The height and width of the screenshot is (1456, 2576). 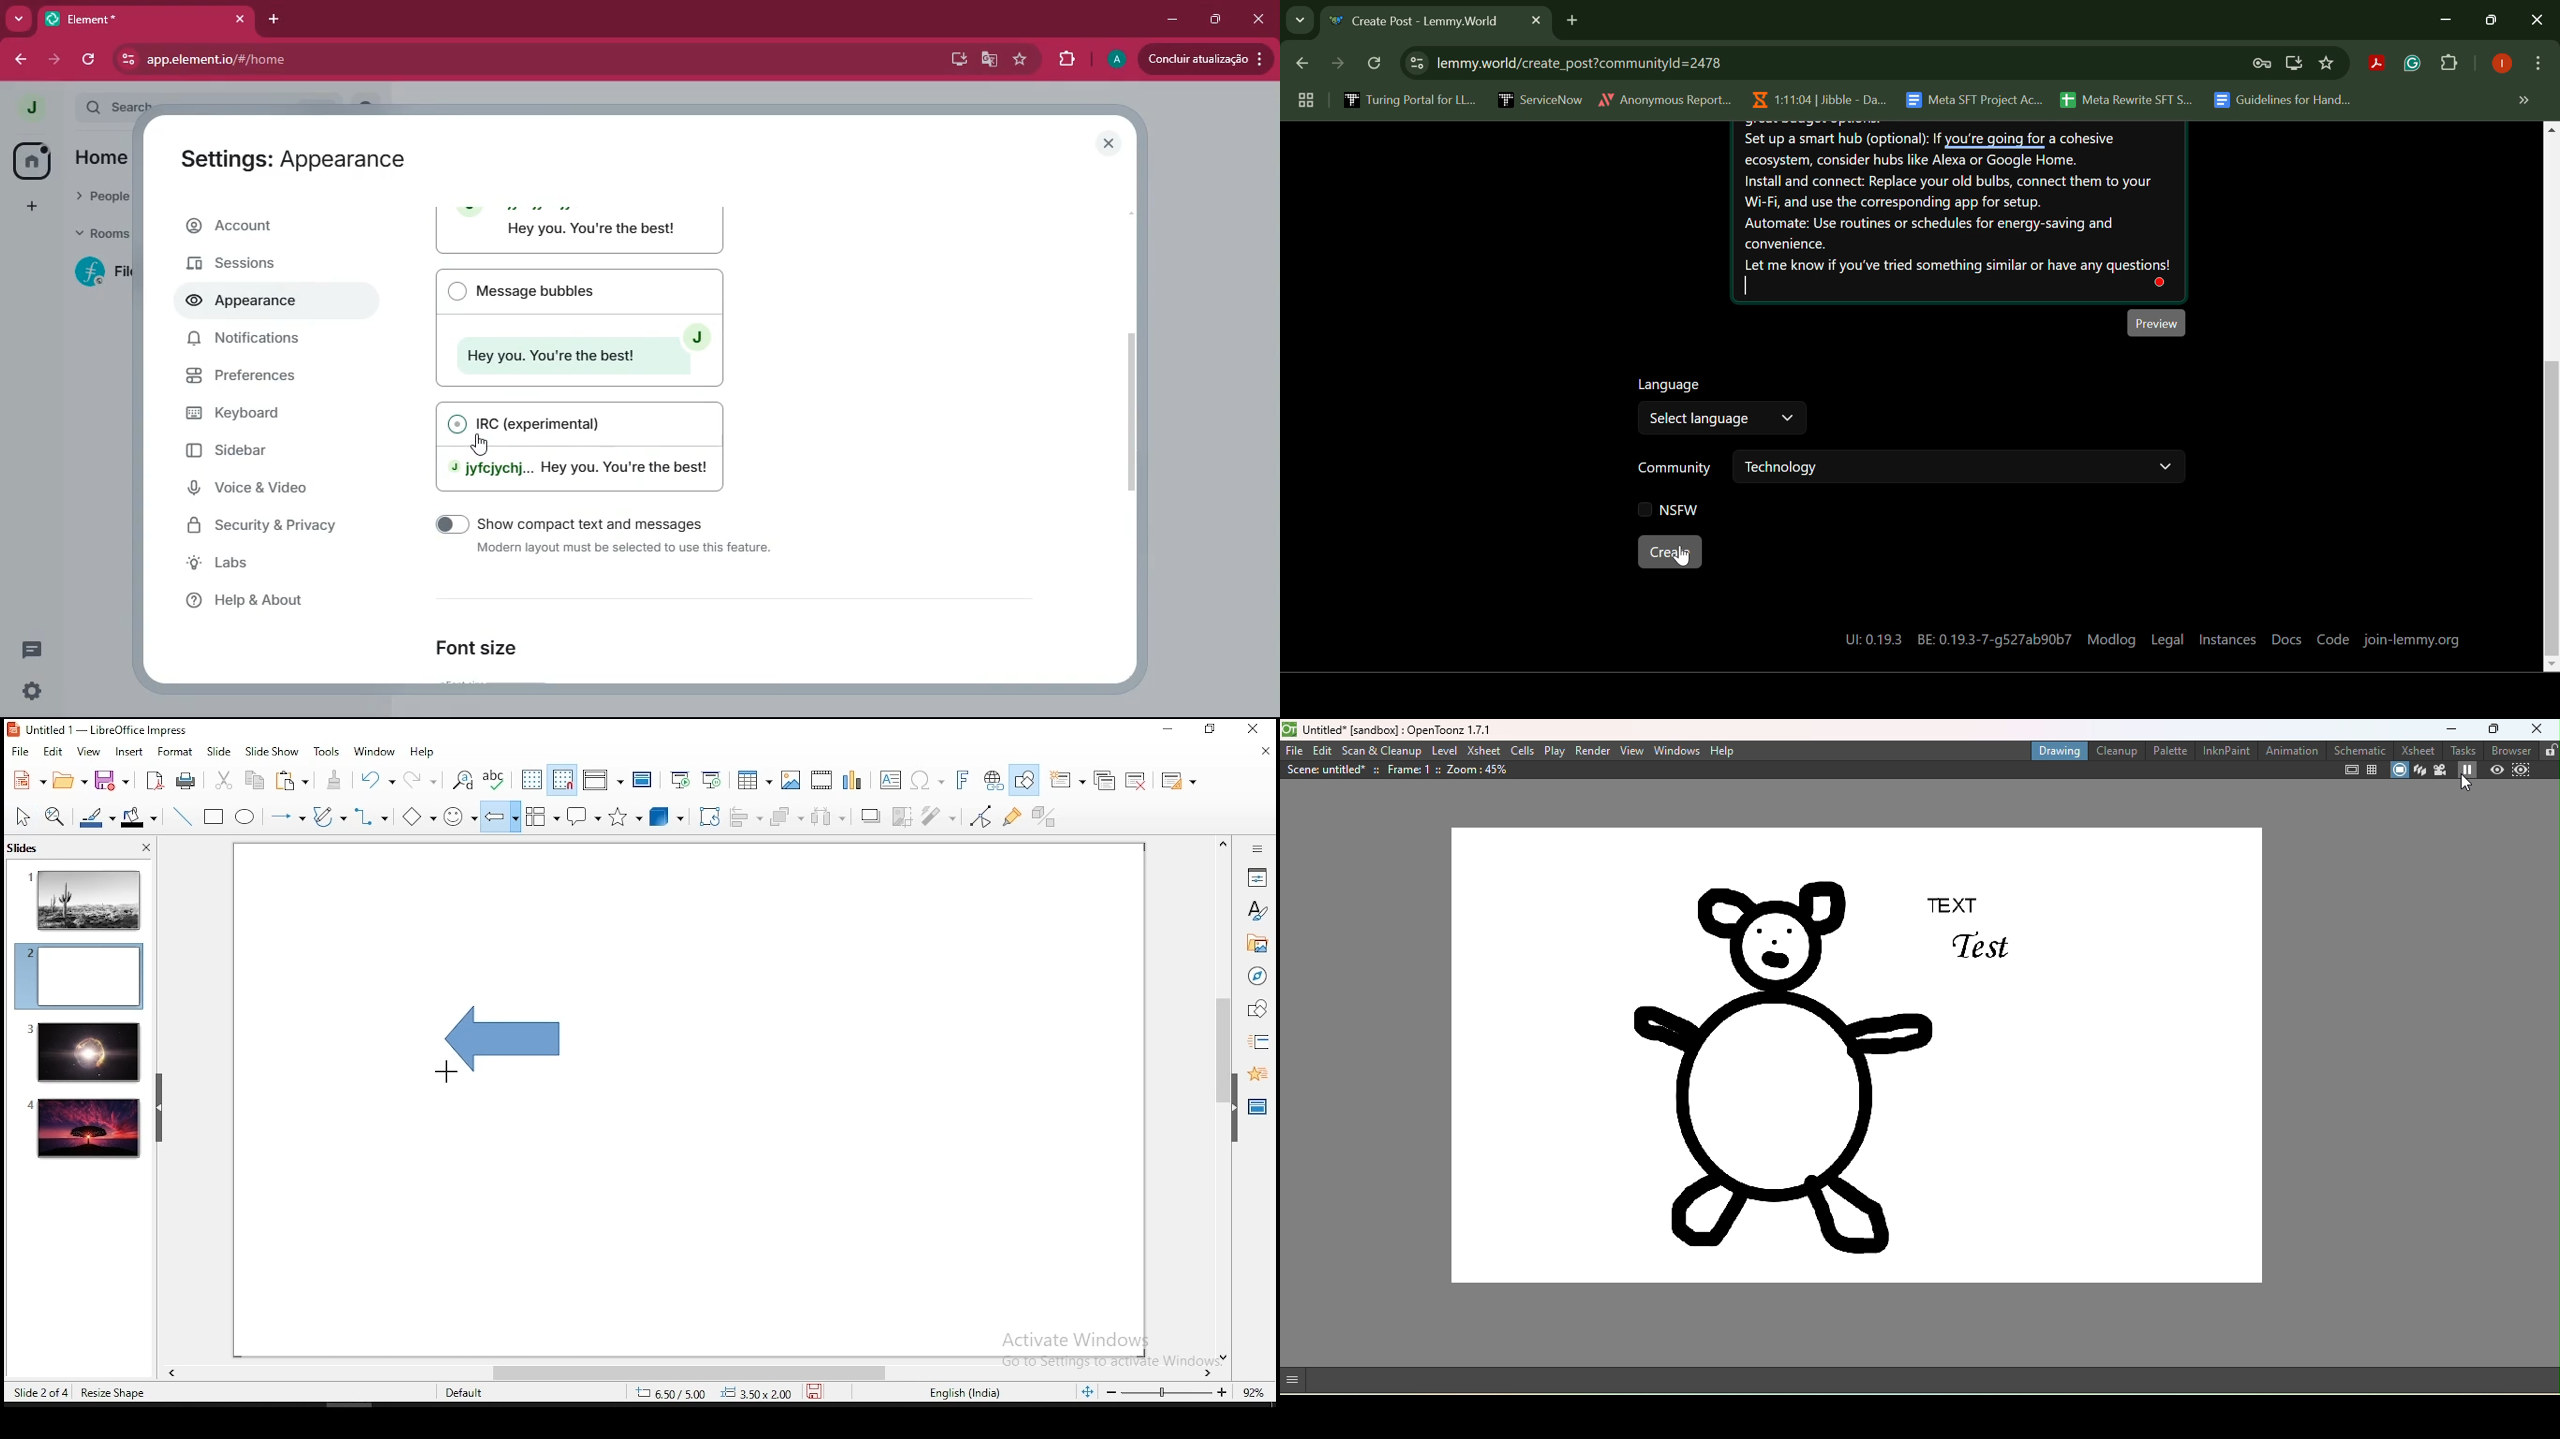 What do you see at coordinates (1257, 730) in the screenshot?
I see `close window` at bounding box center [1257, 730].